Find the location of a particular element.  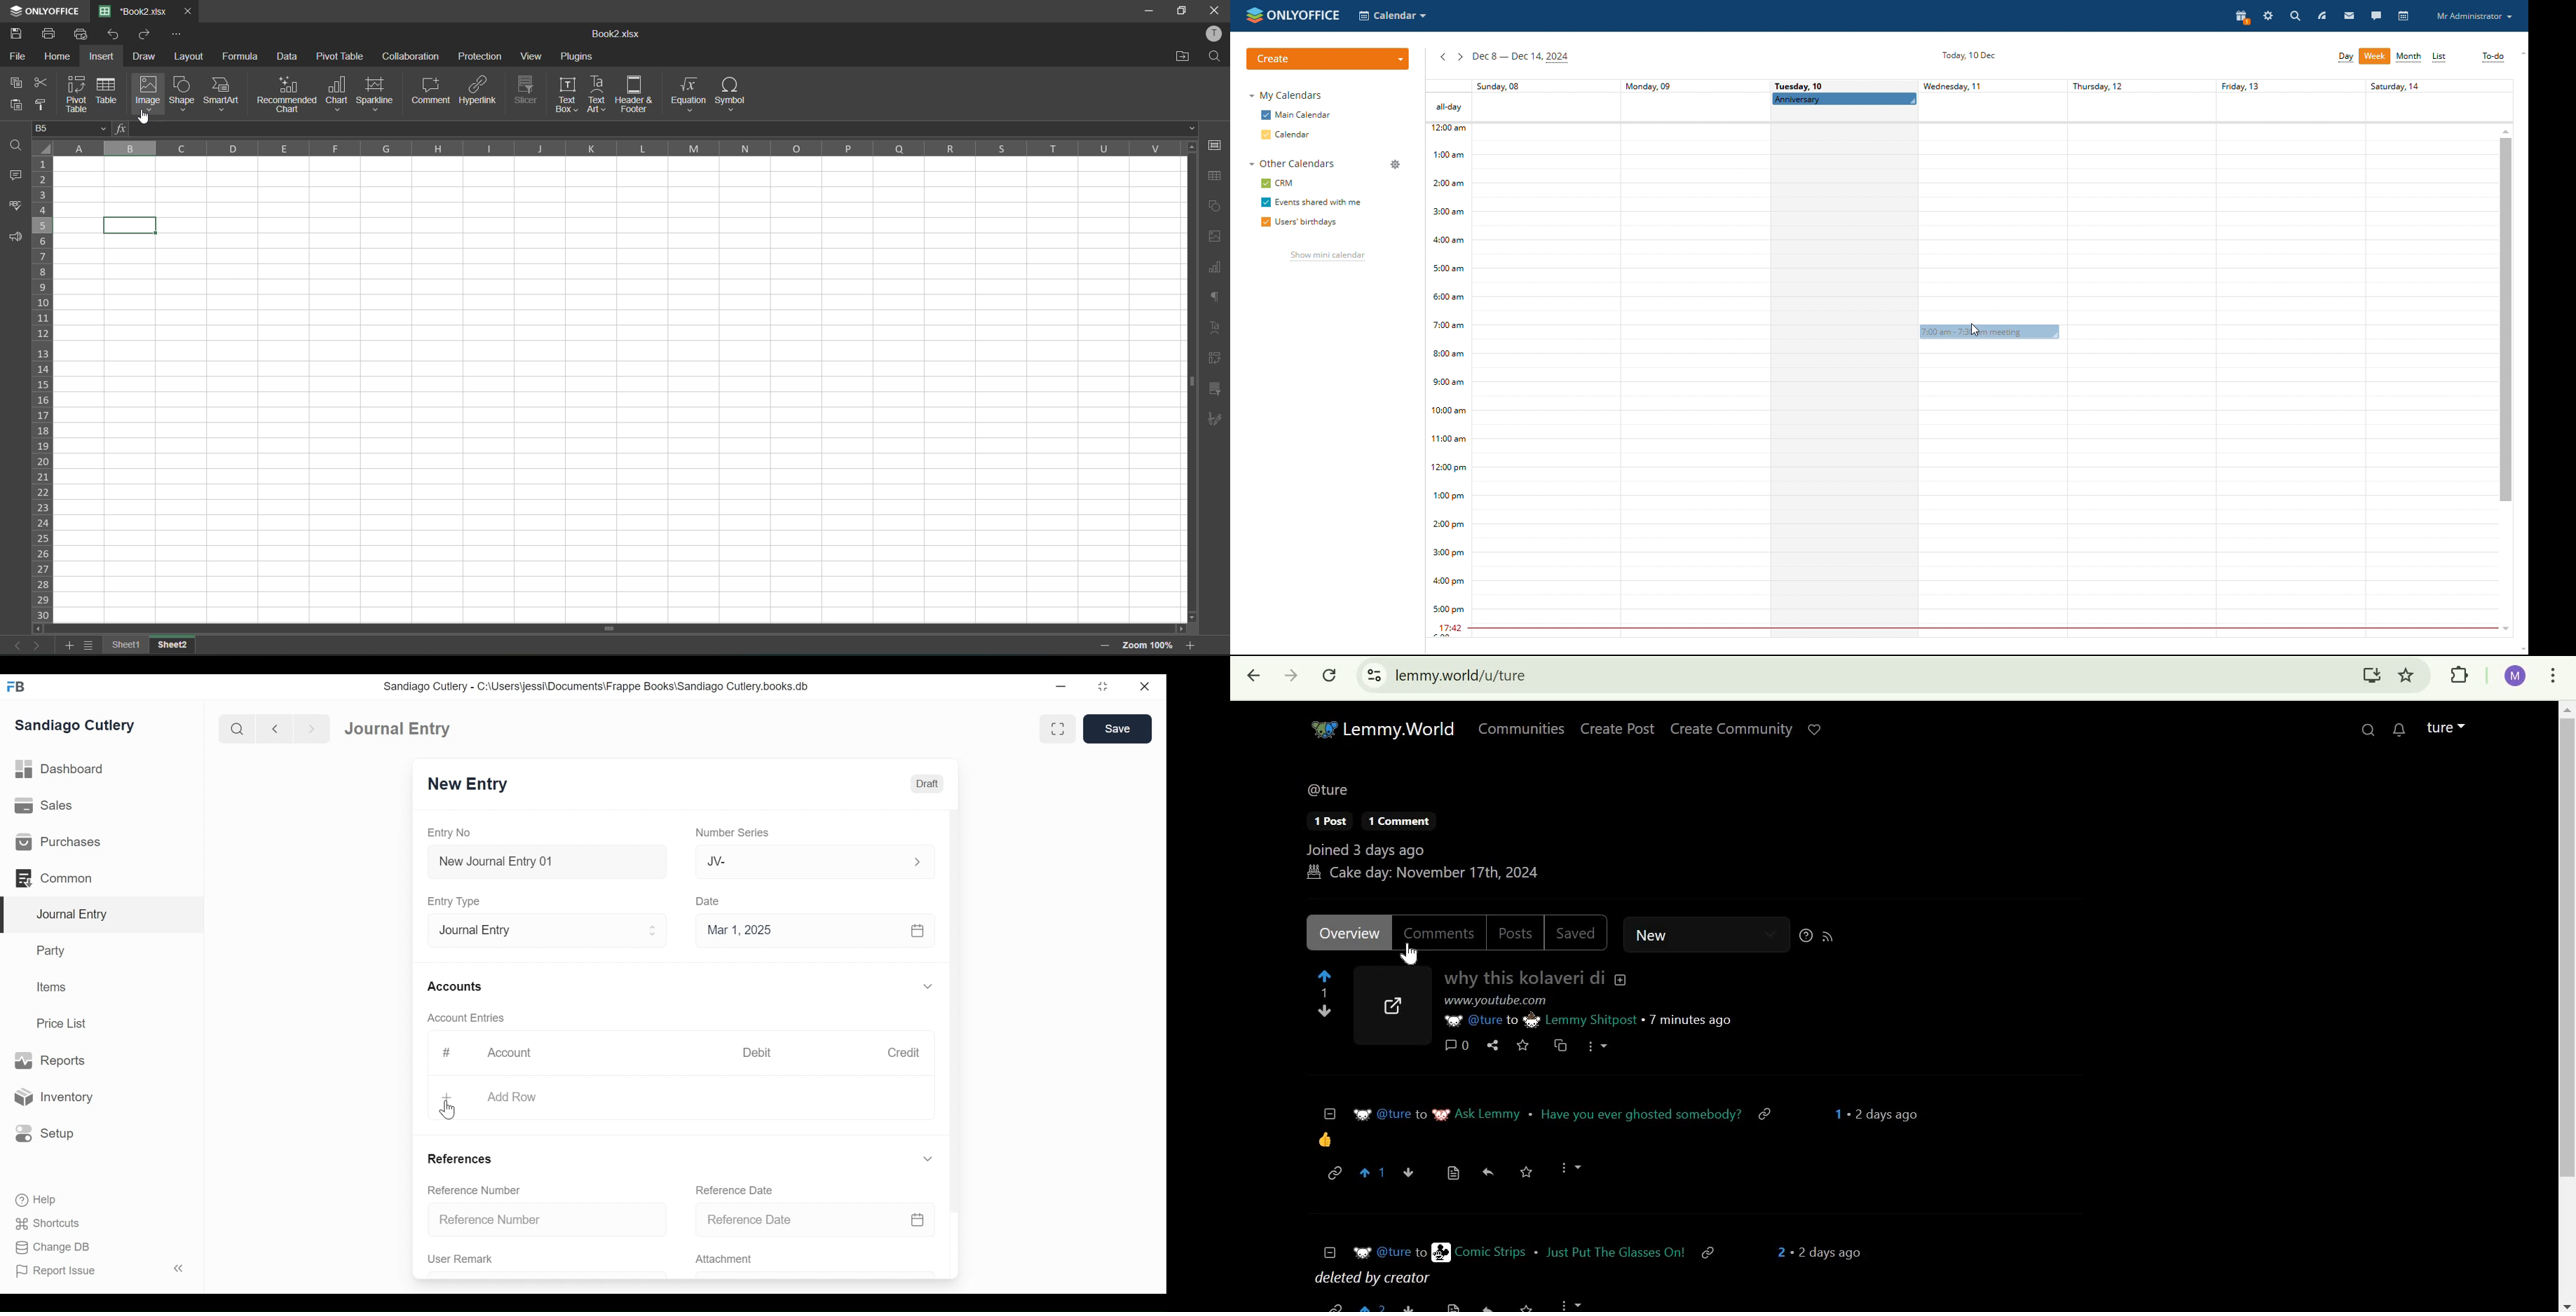

text art is located at coordinates (596, 94).